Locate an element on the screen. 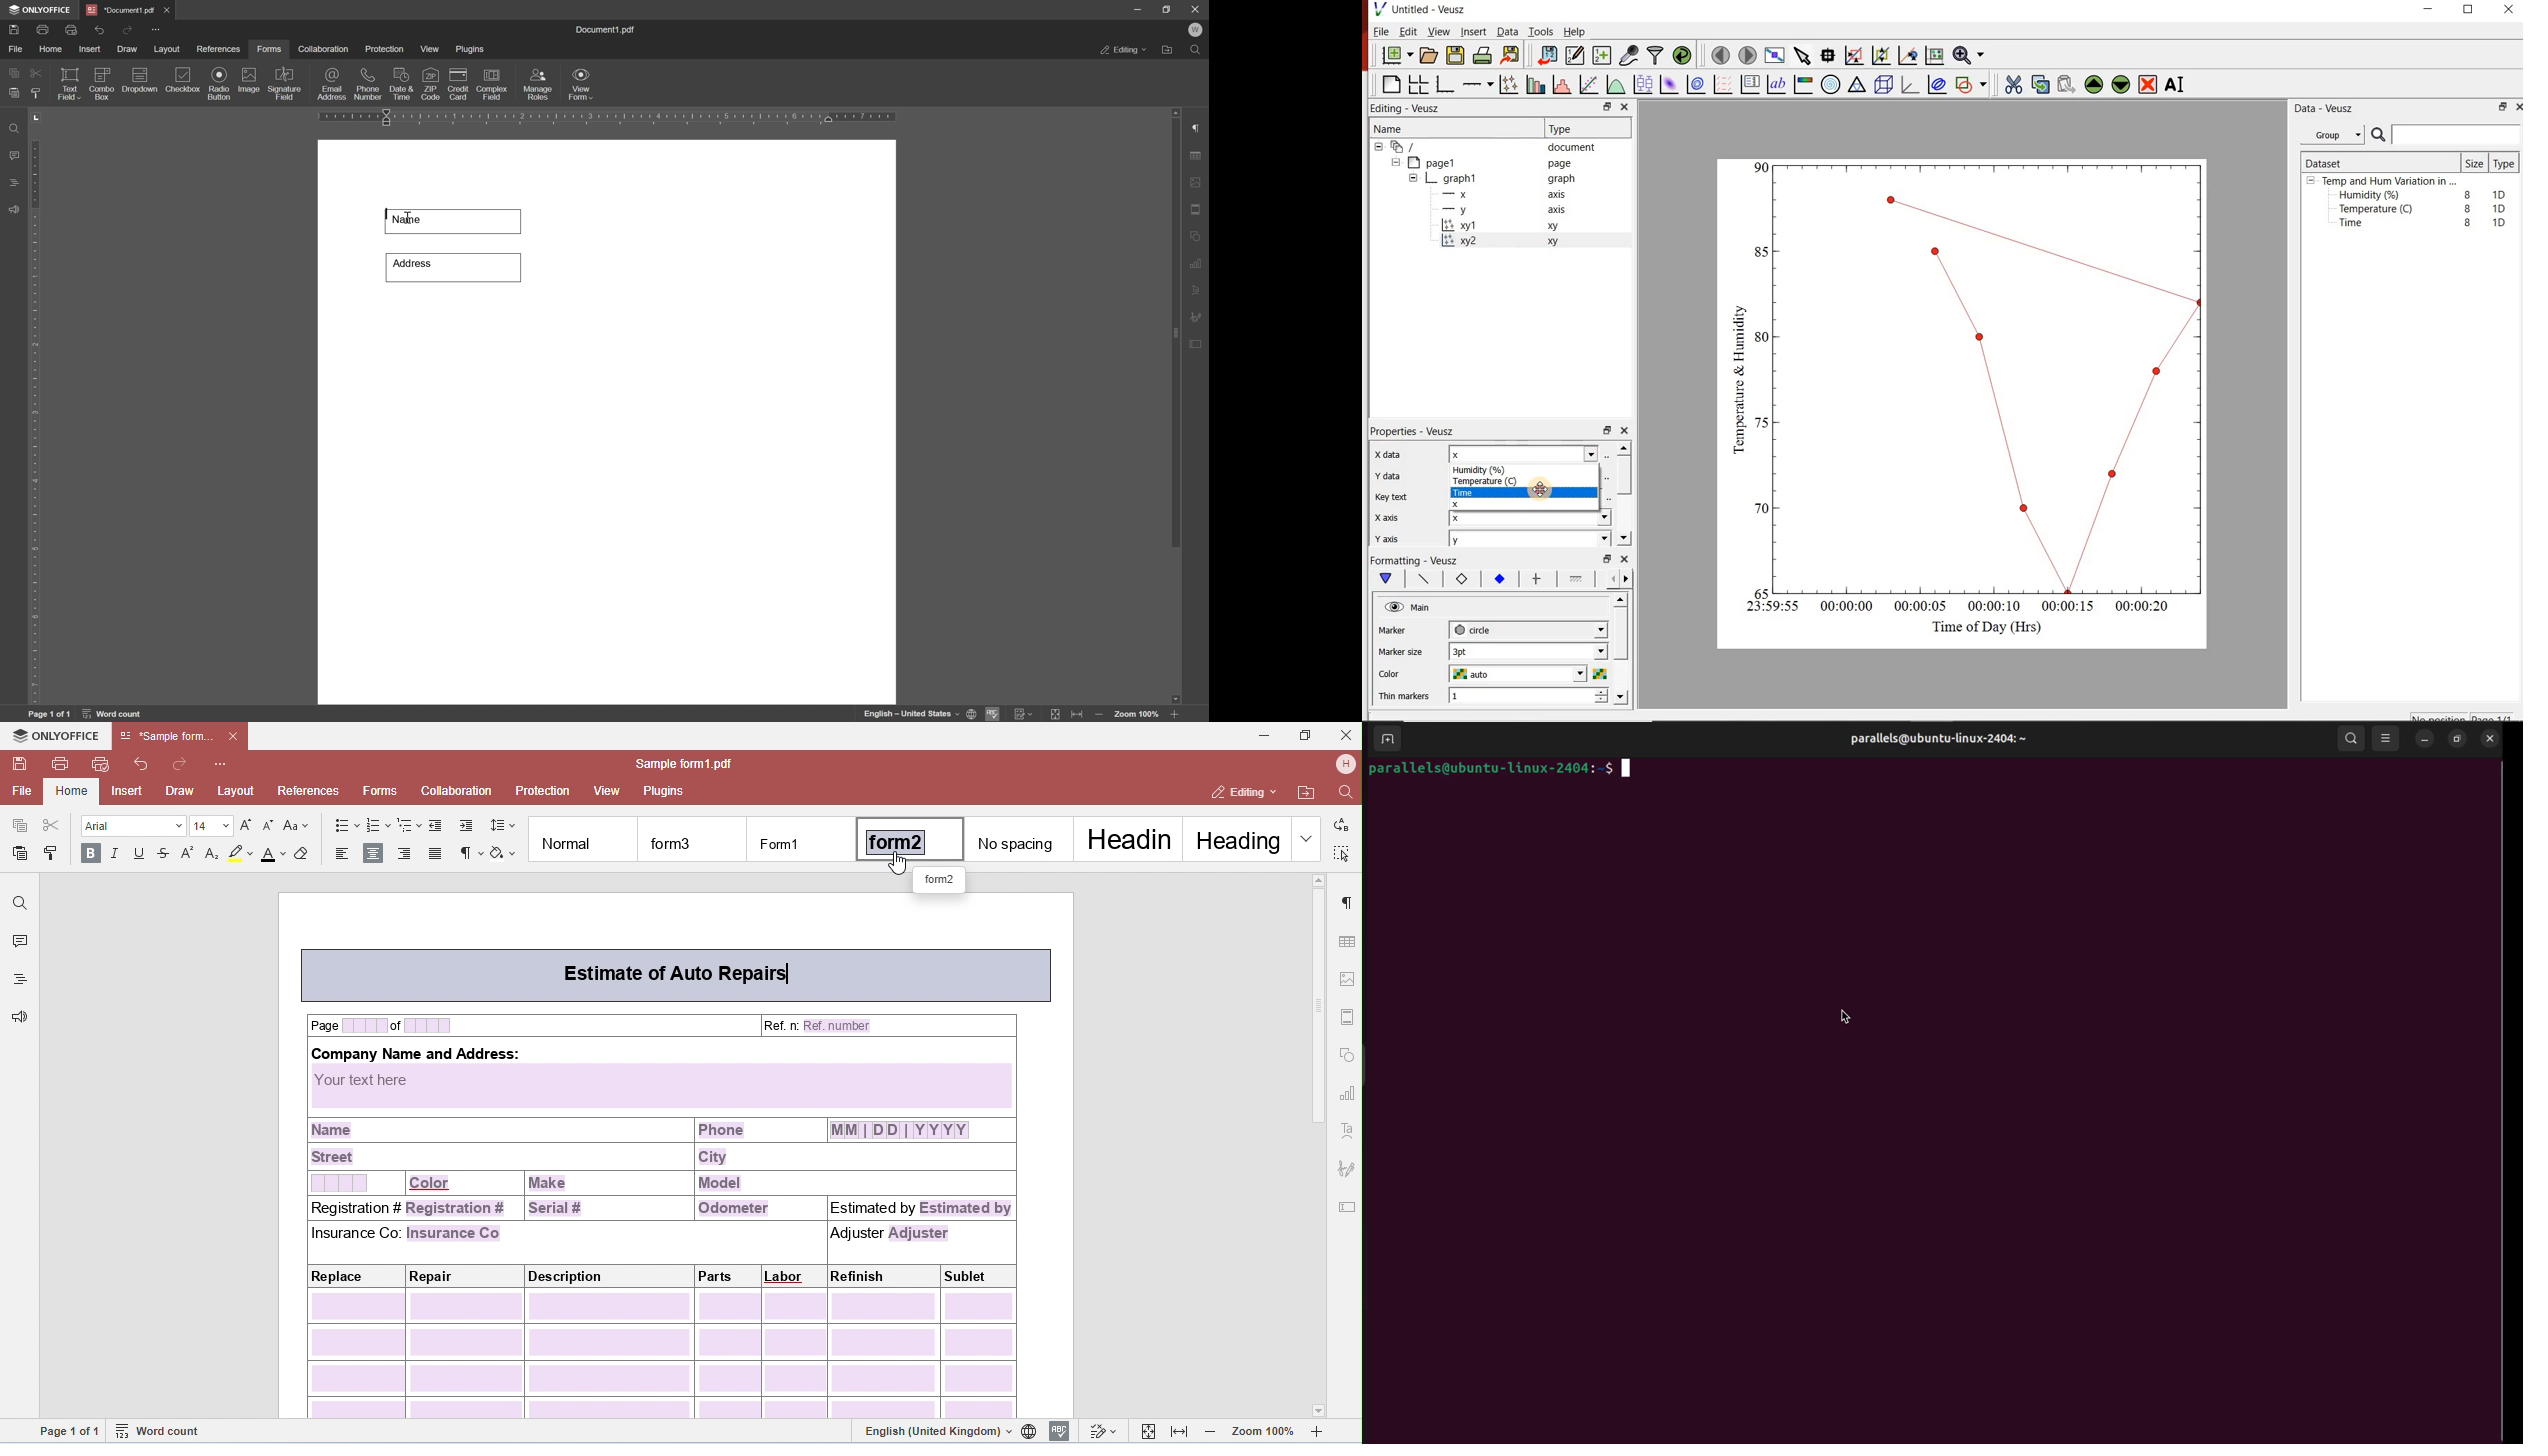 This screenshot has width=2548, height=1456. click to reset graph axes is located at coordinates (1933, 56).